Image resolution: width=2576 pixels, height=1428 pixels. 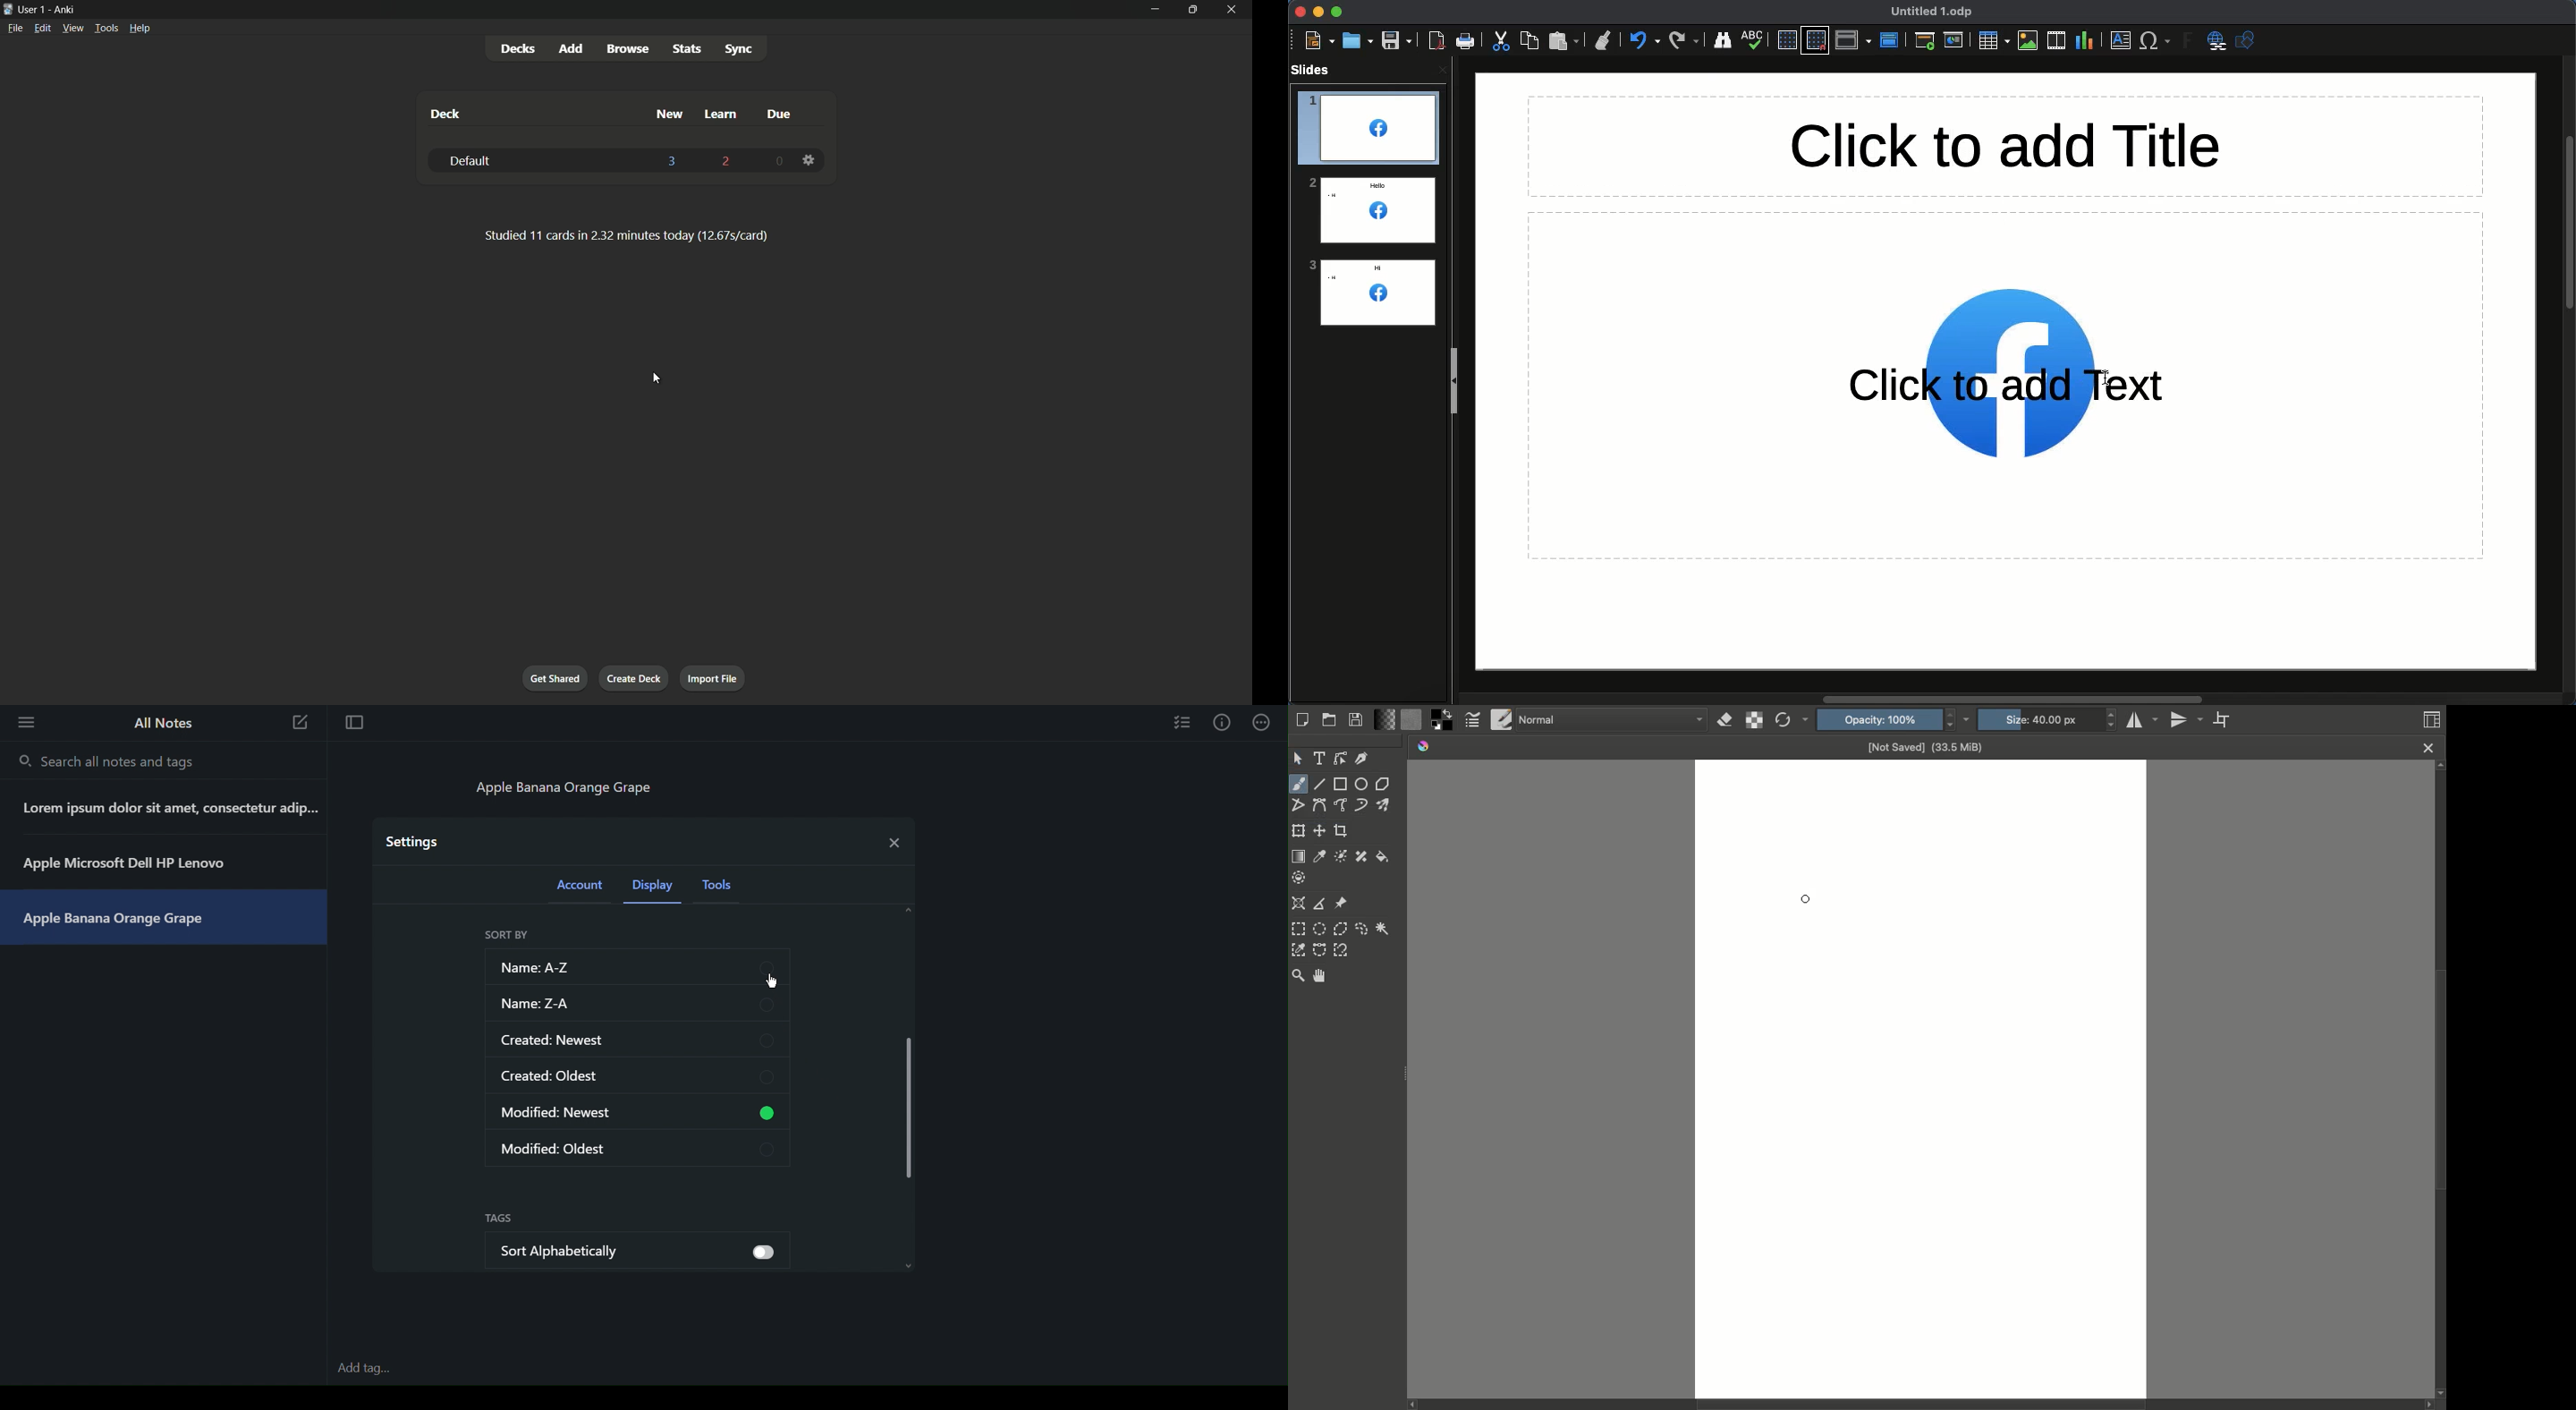 What do you see at coordinates (353, 724) in the screenshot?
I see `Focus Mode` at bounding box center [353, 724].